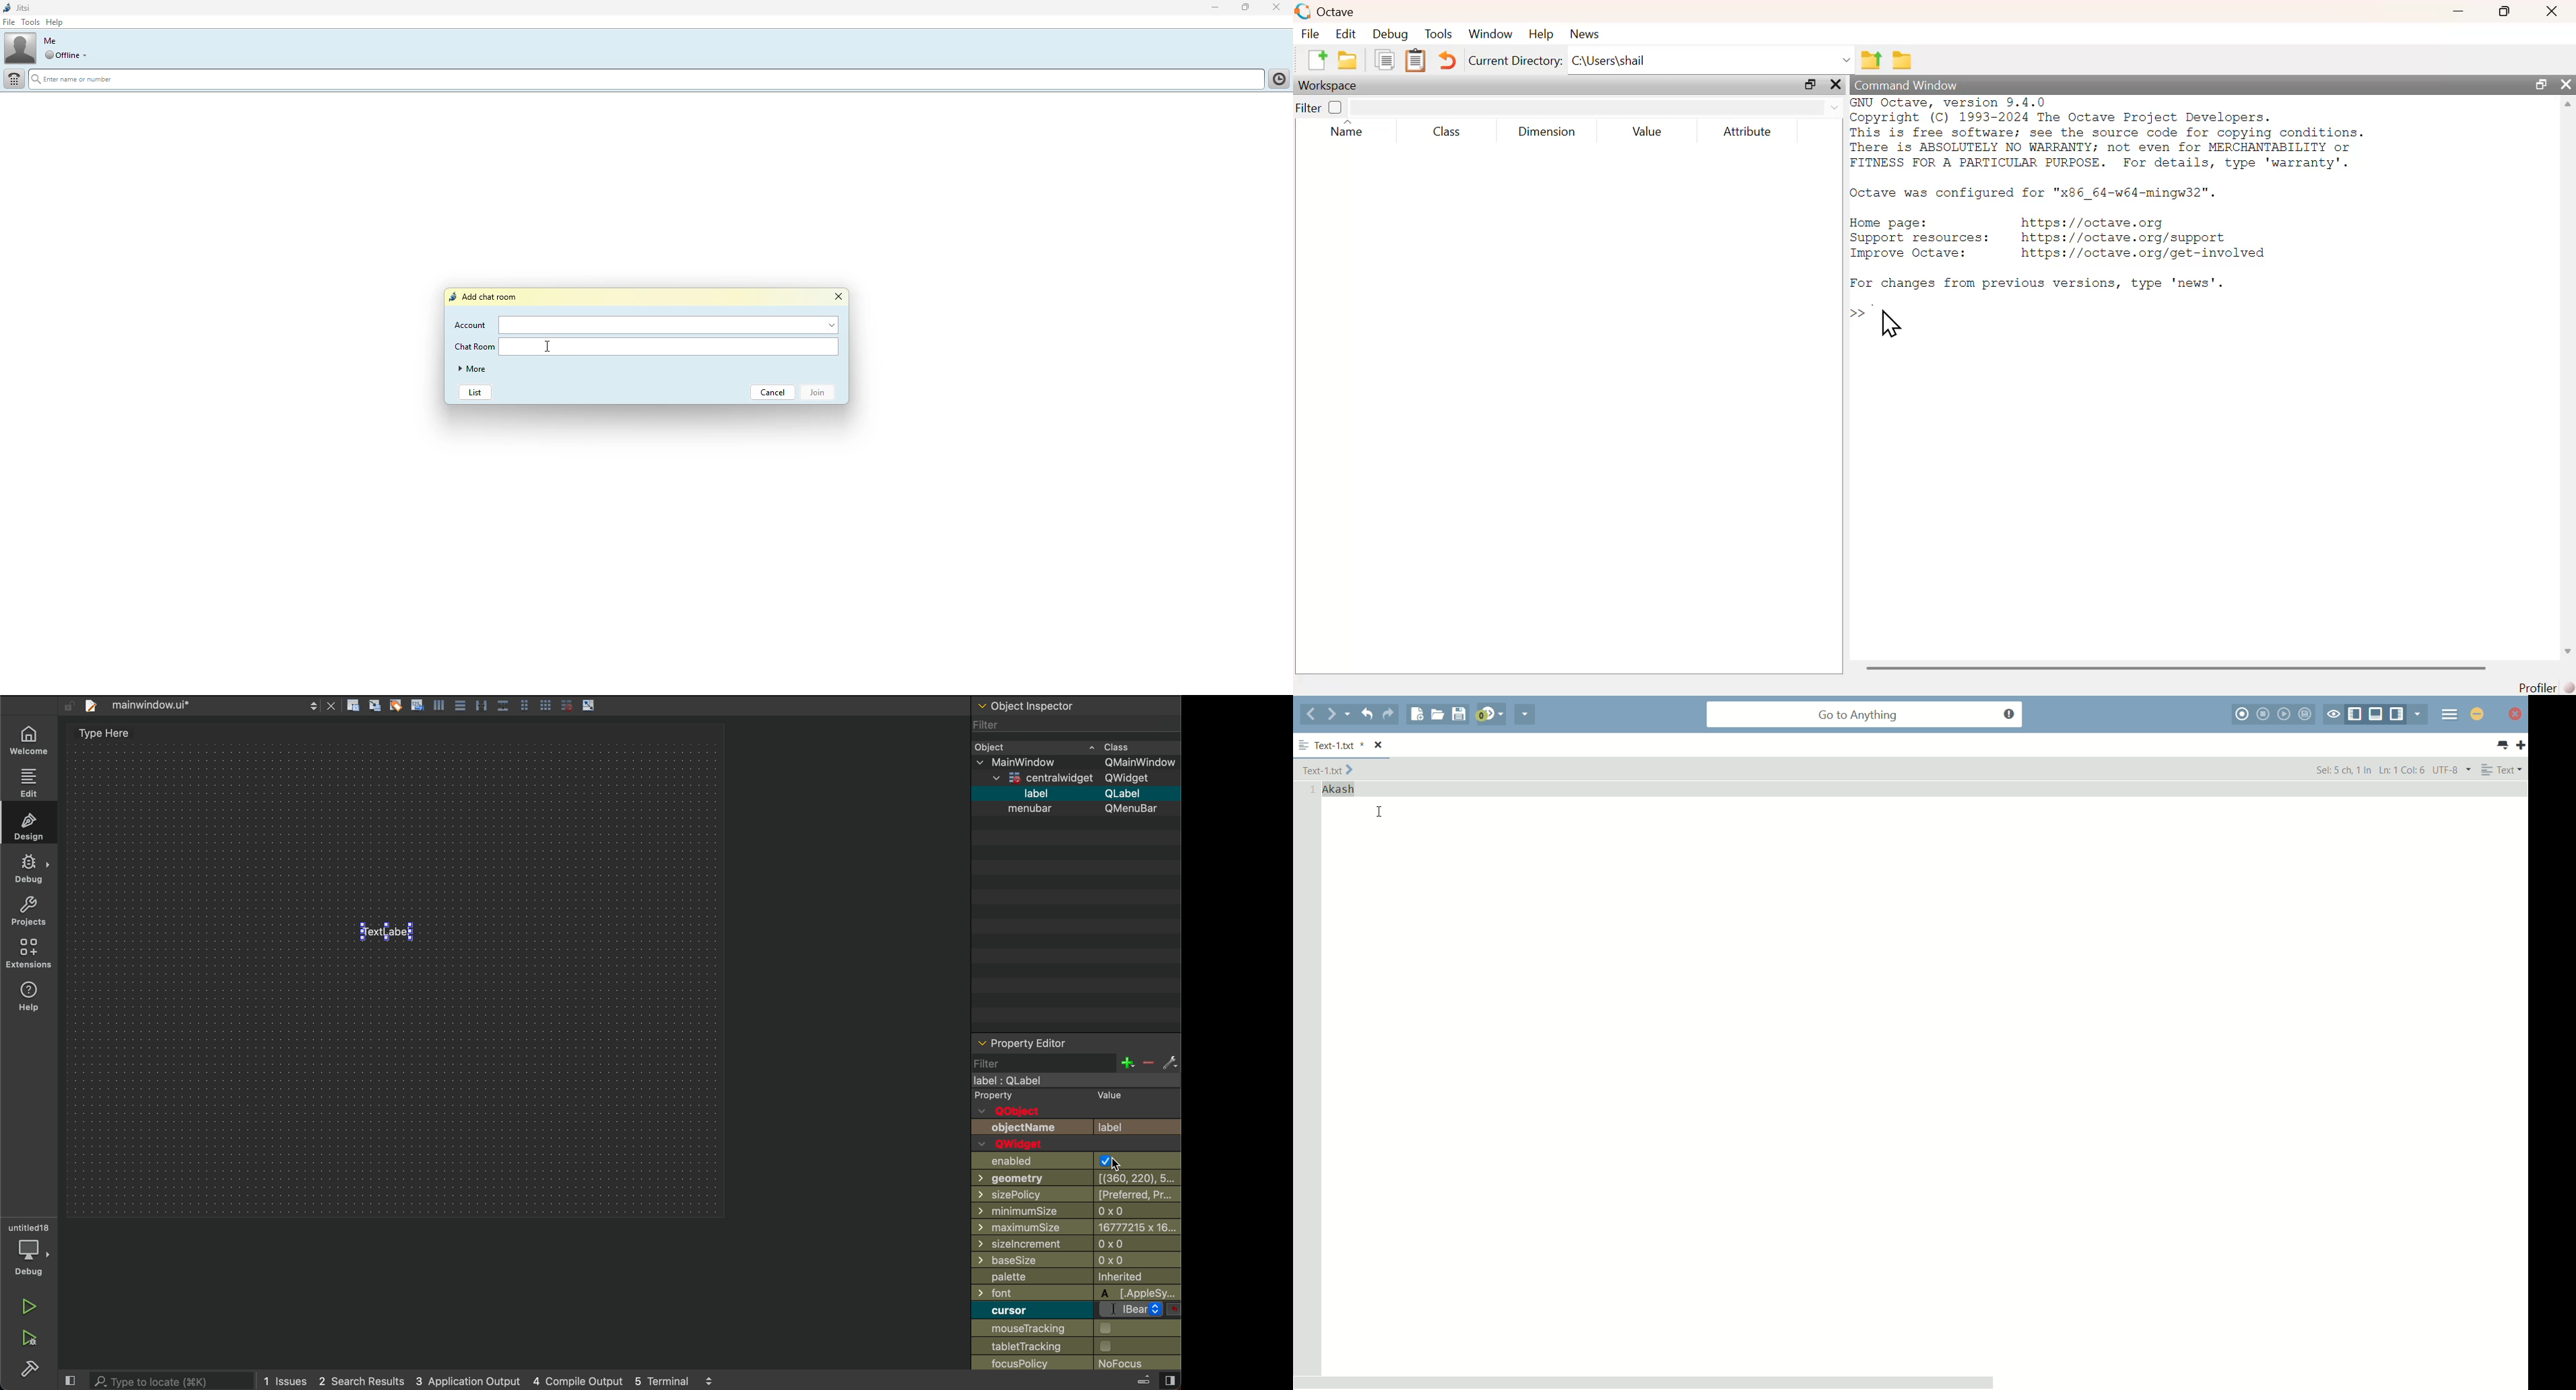 The image size is (2576, 1400). I want to click on minimize, so click(2457, 12).